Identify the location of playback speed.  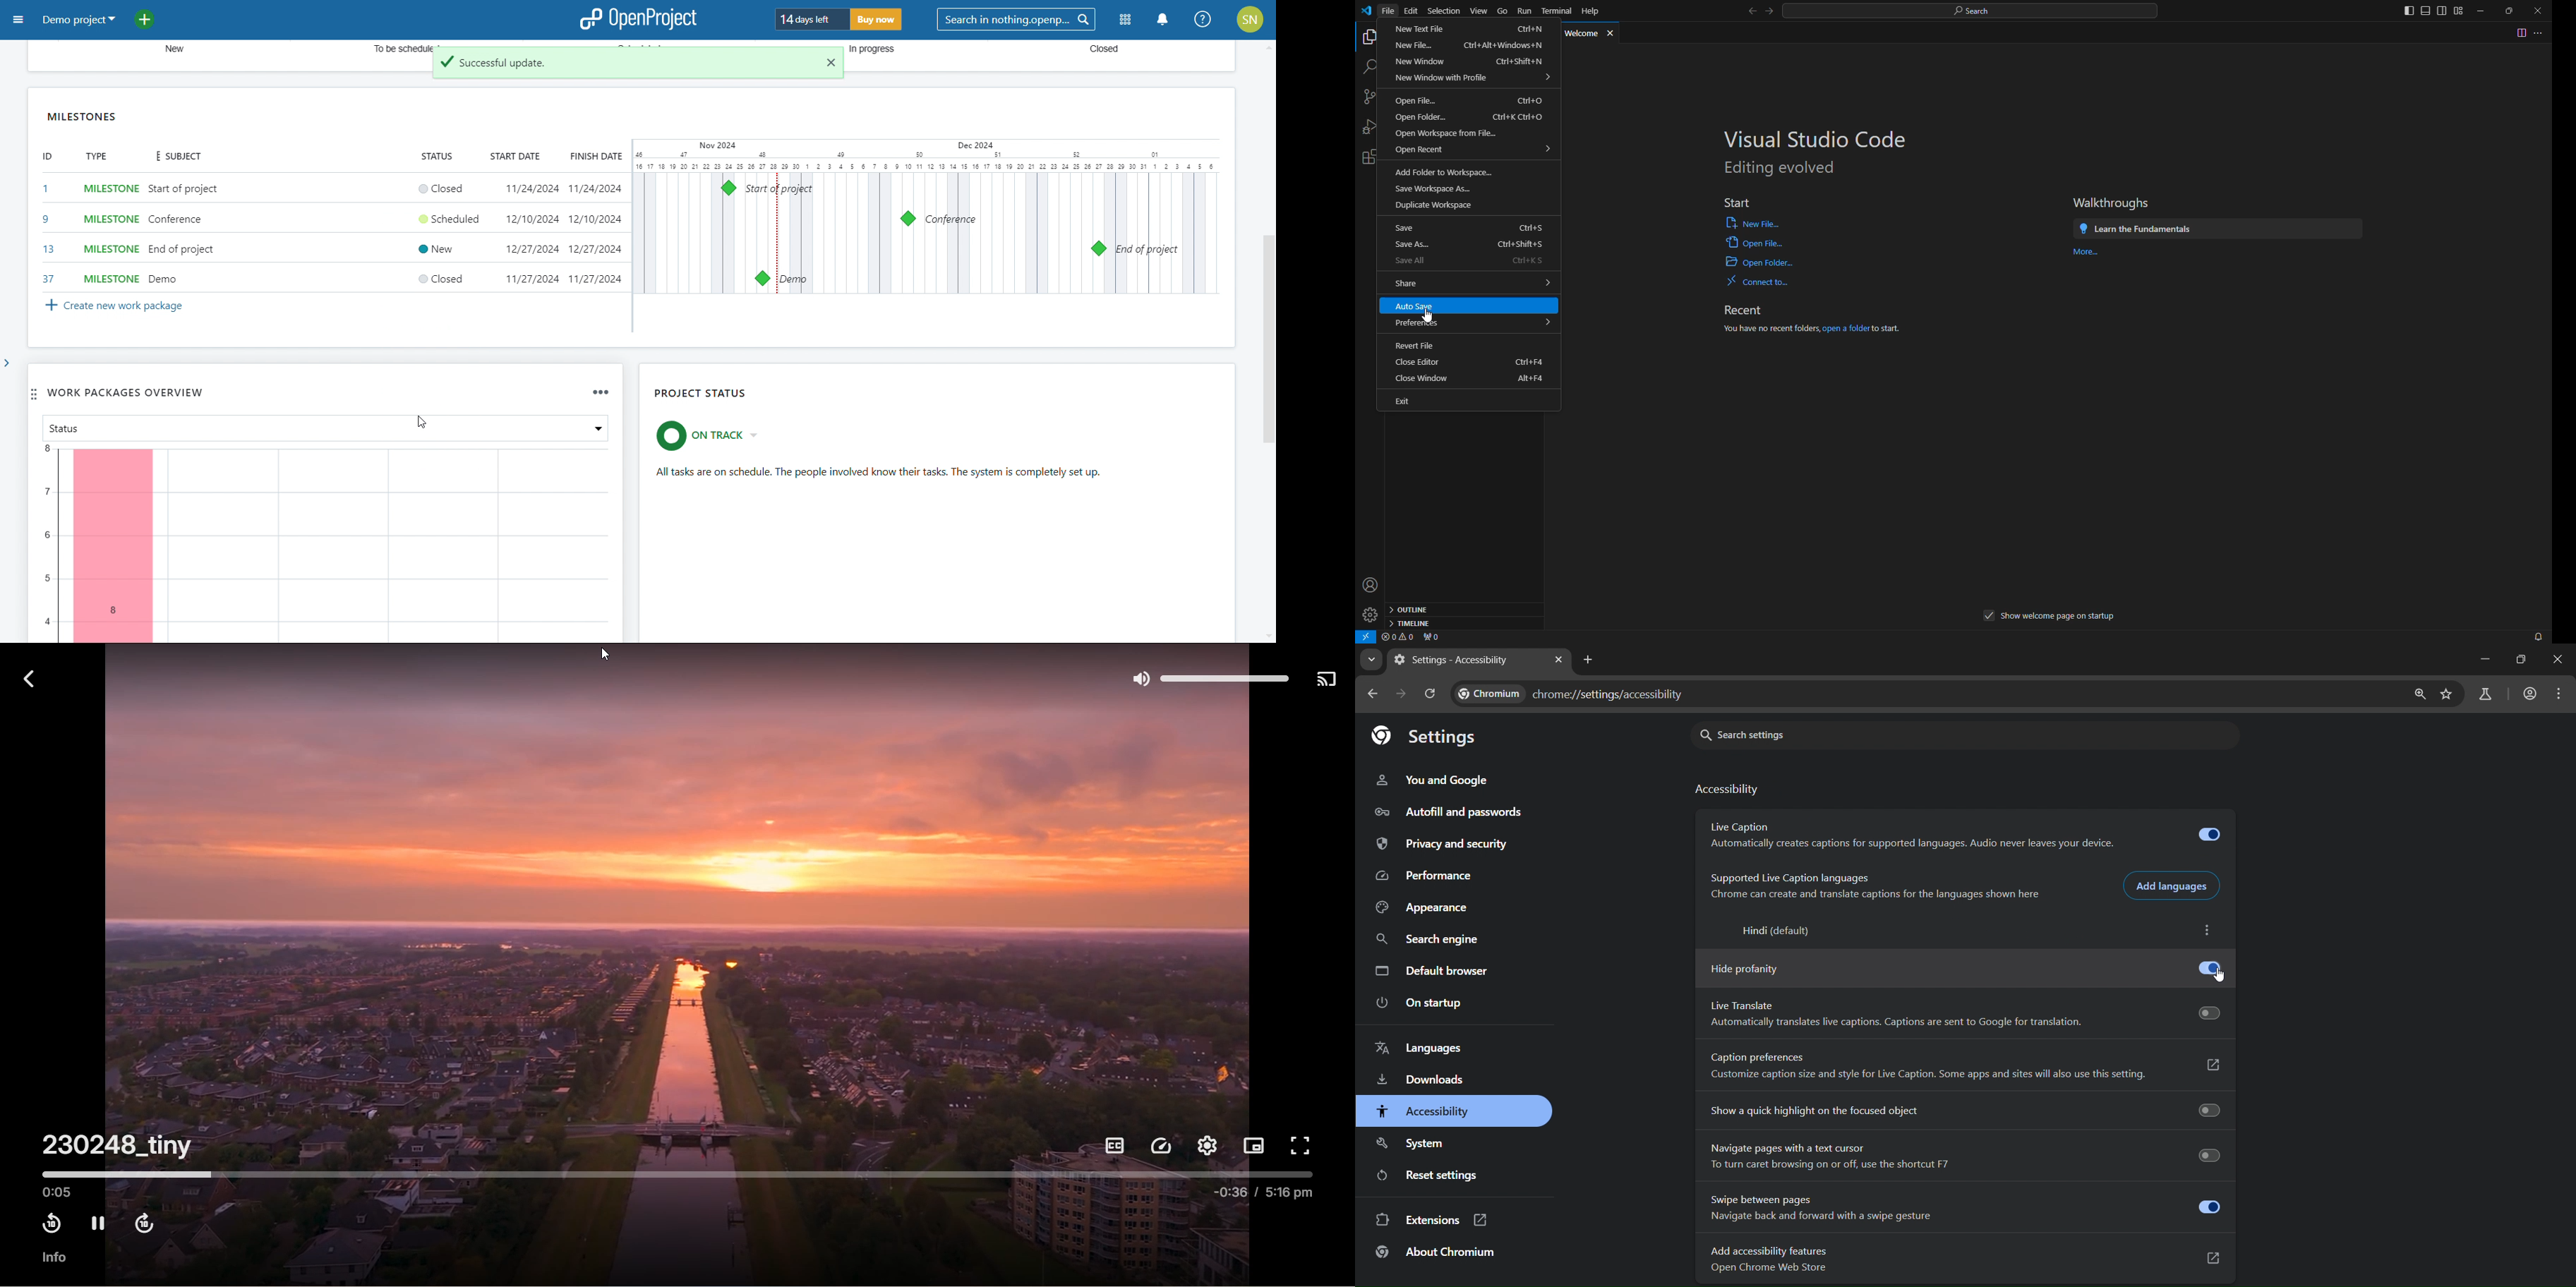
(1162, 1149).